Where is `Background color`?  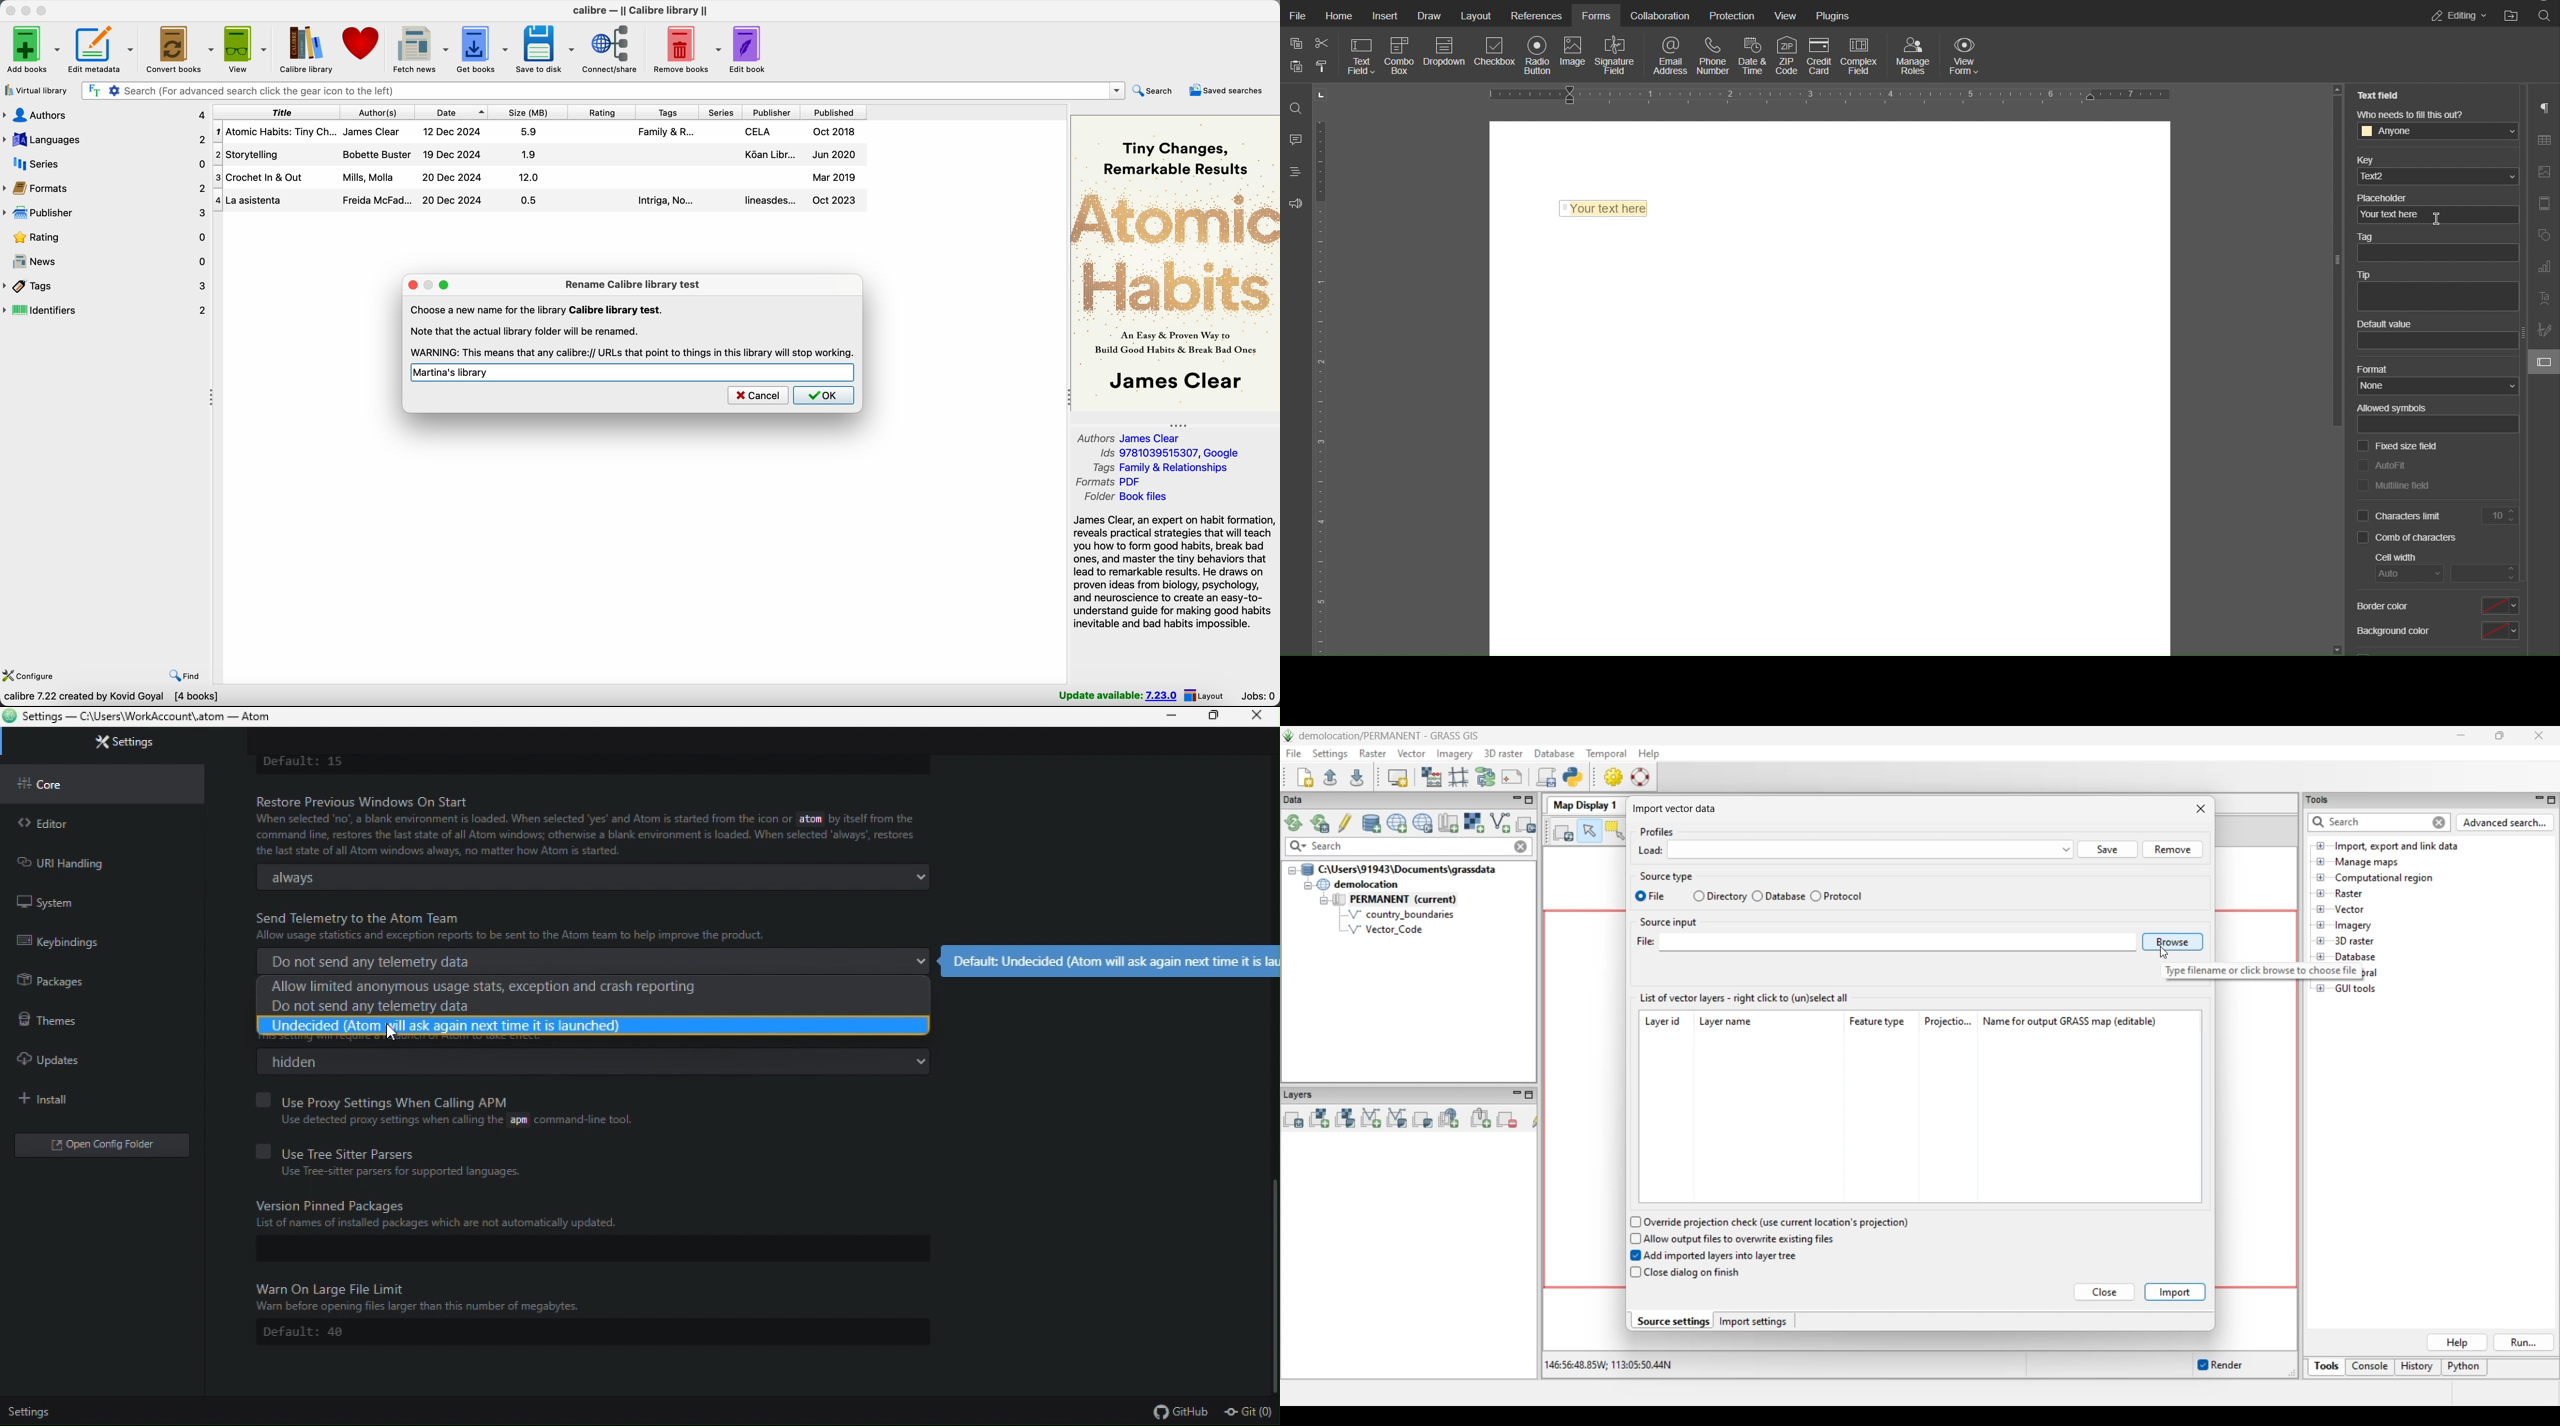
Background color is located at coordinates (2438, 631).